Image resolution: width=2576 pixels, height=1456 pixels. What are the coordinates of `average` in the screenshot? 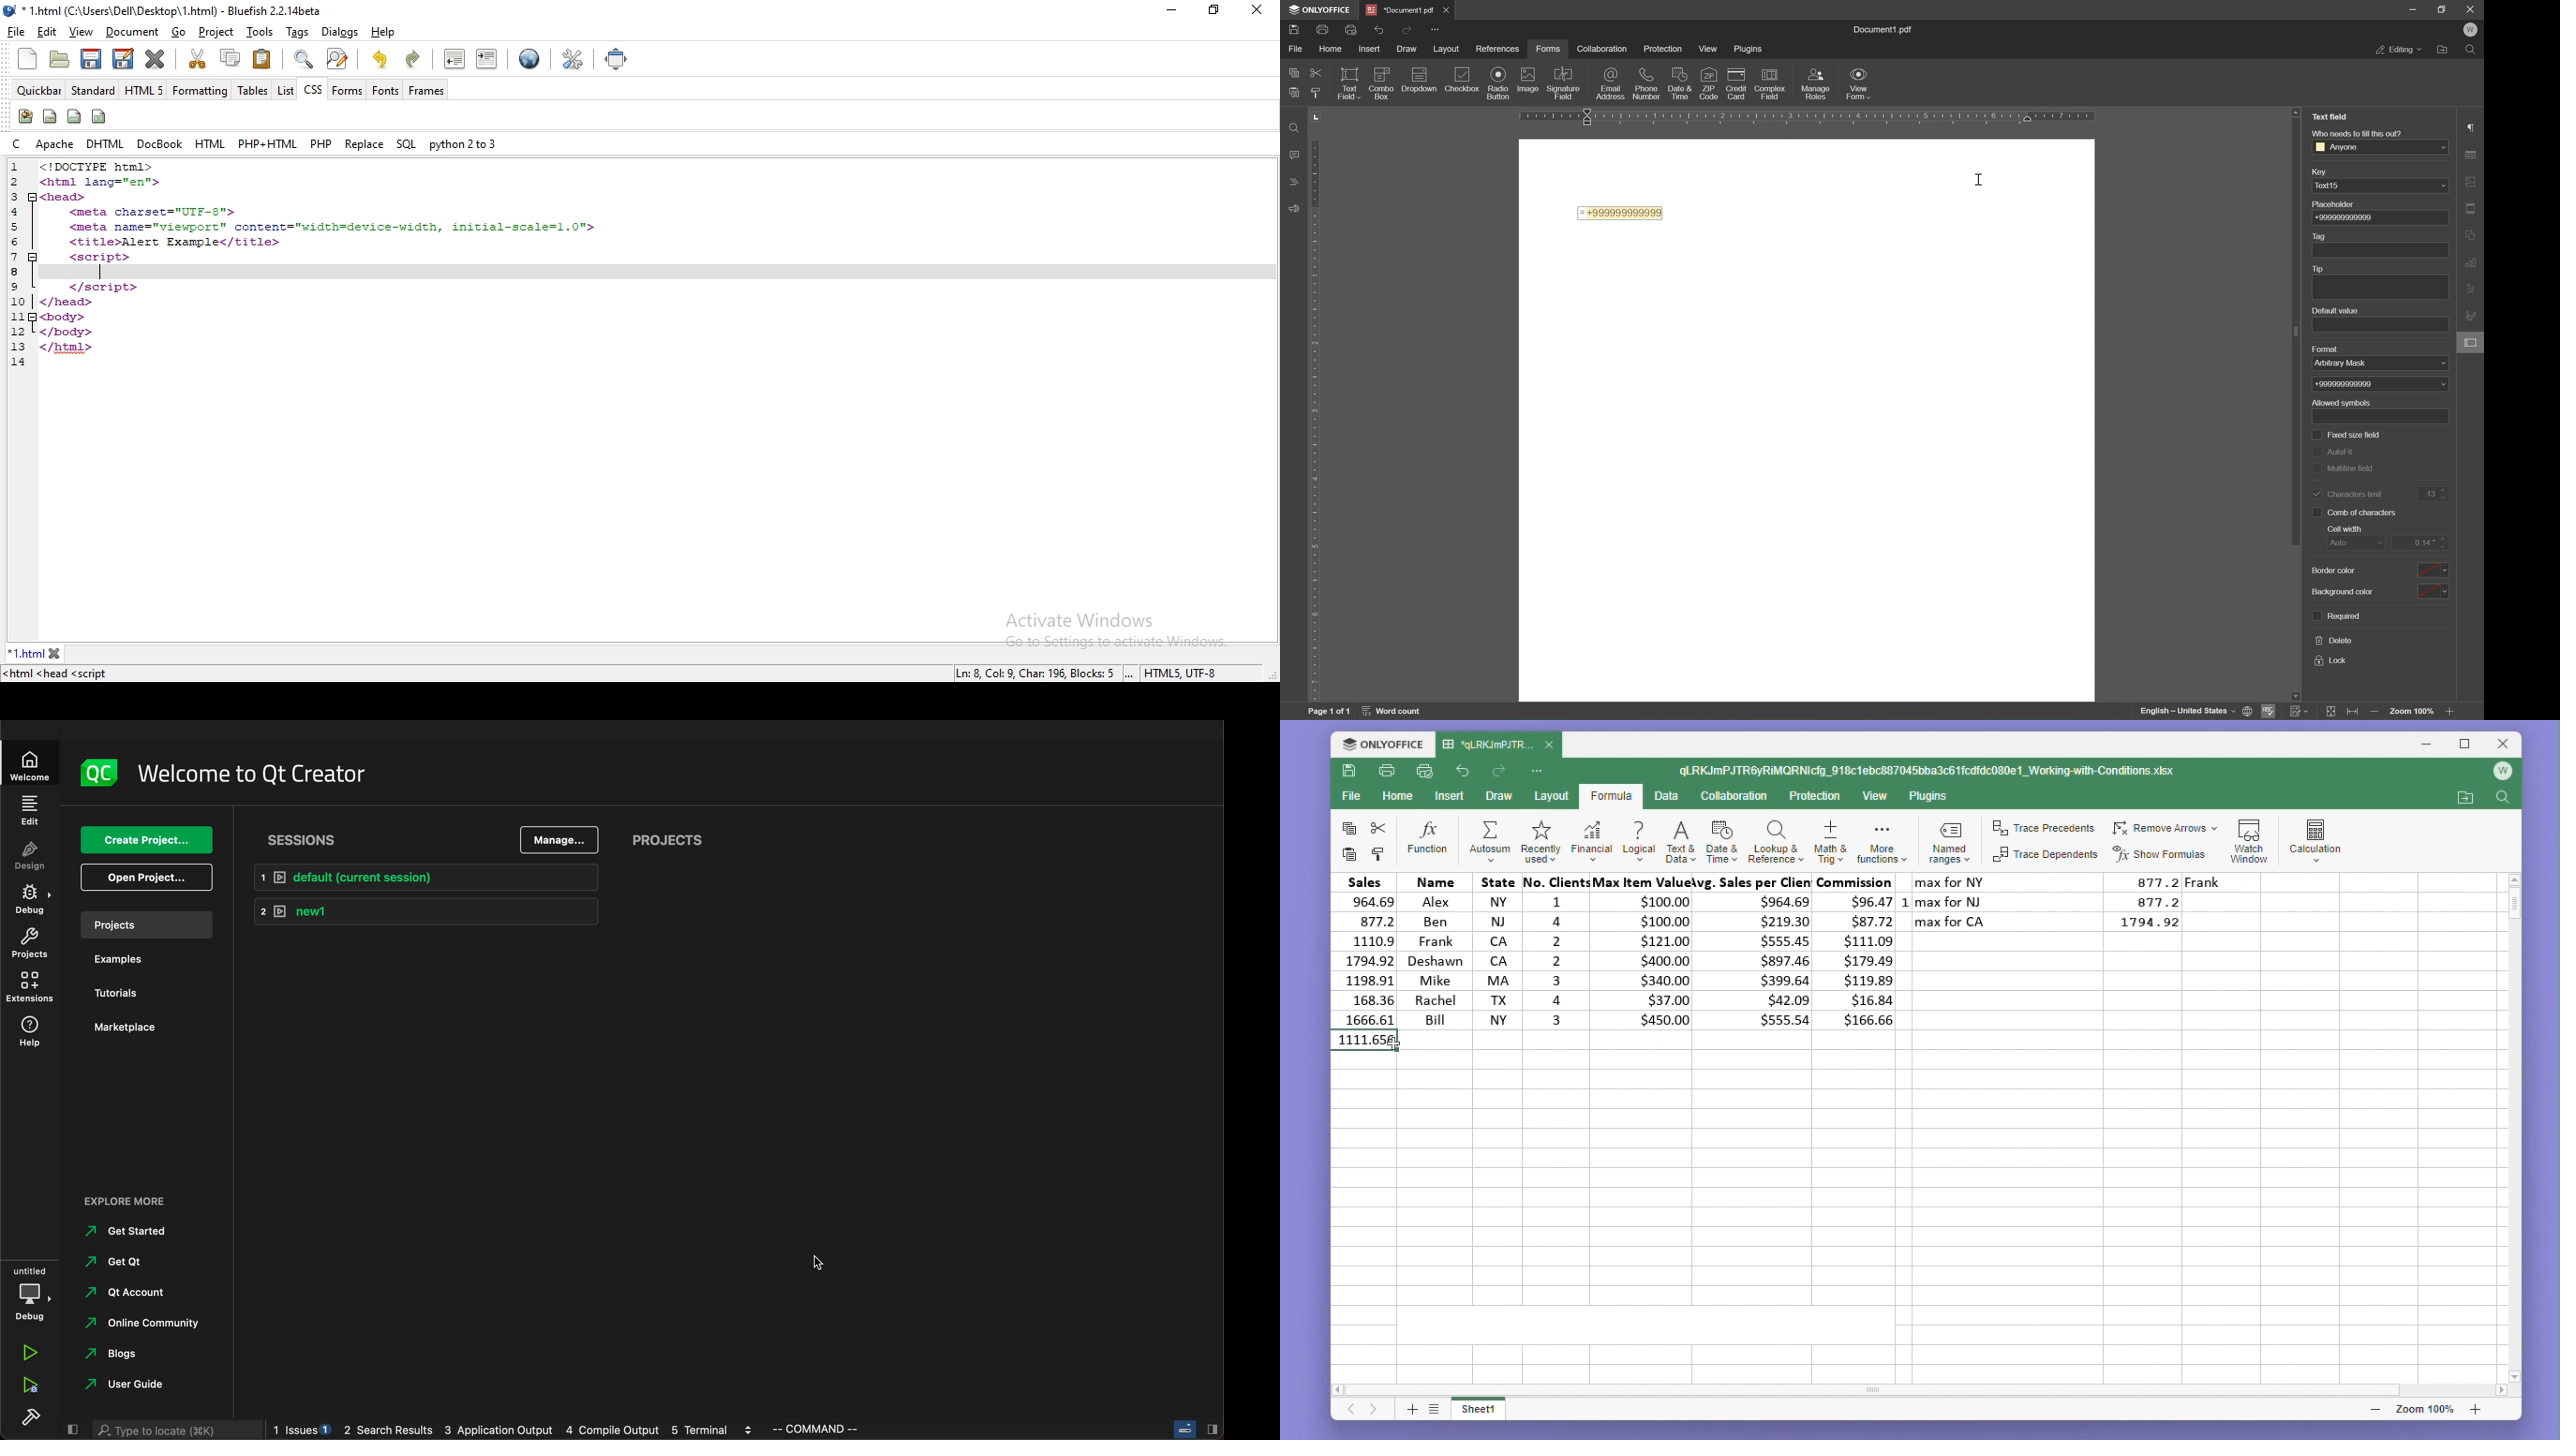 It's located at (1358, 1038).